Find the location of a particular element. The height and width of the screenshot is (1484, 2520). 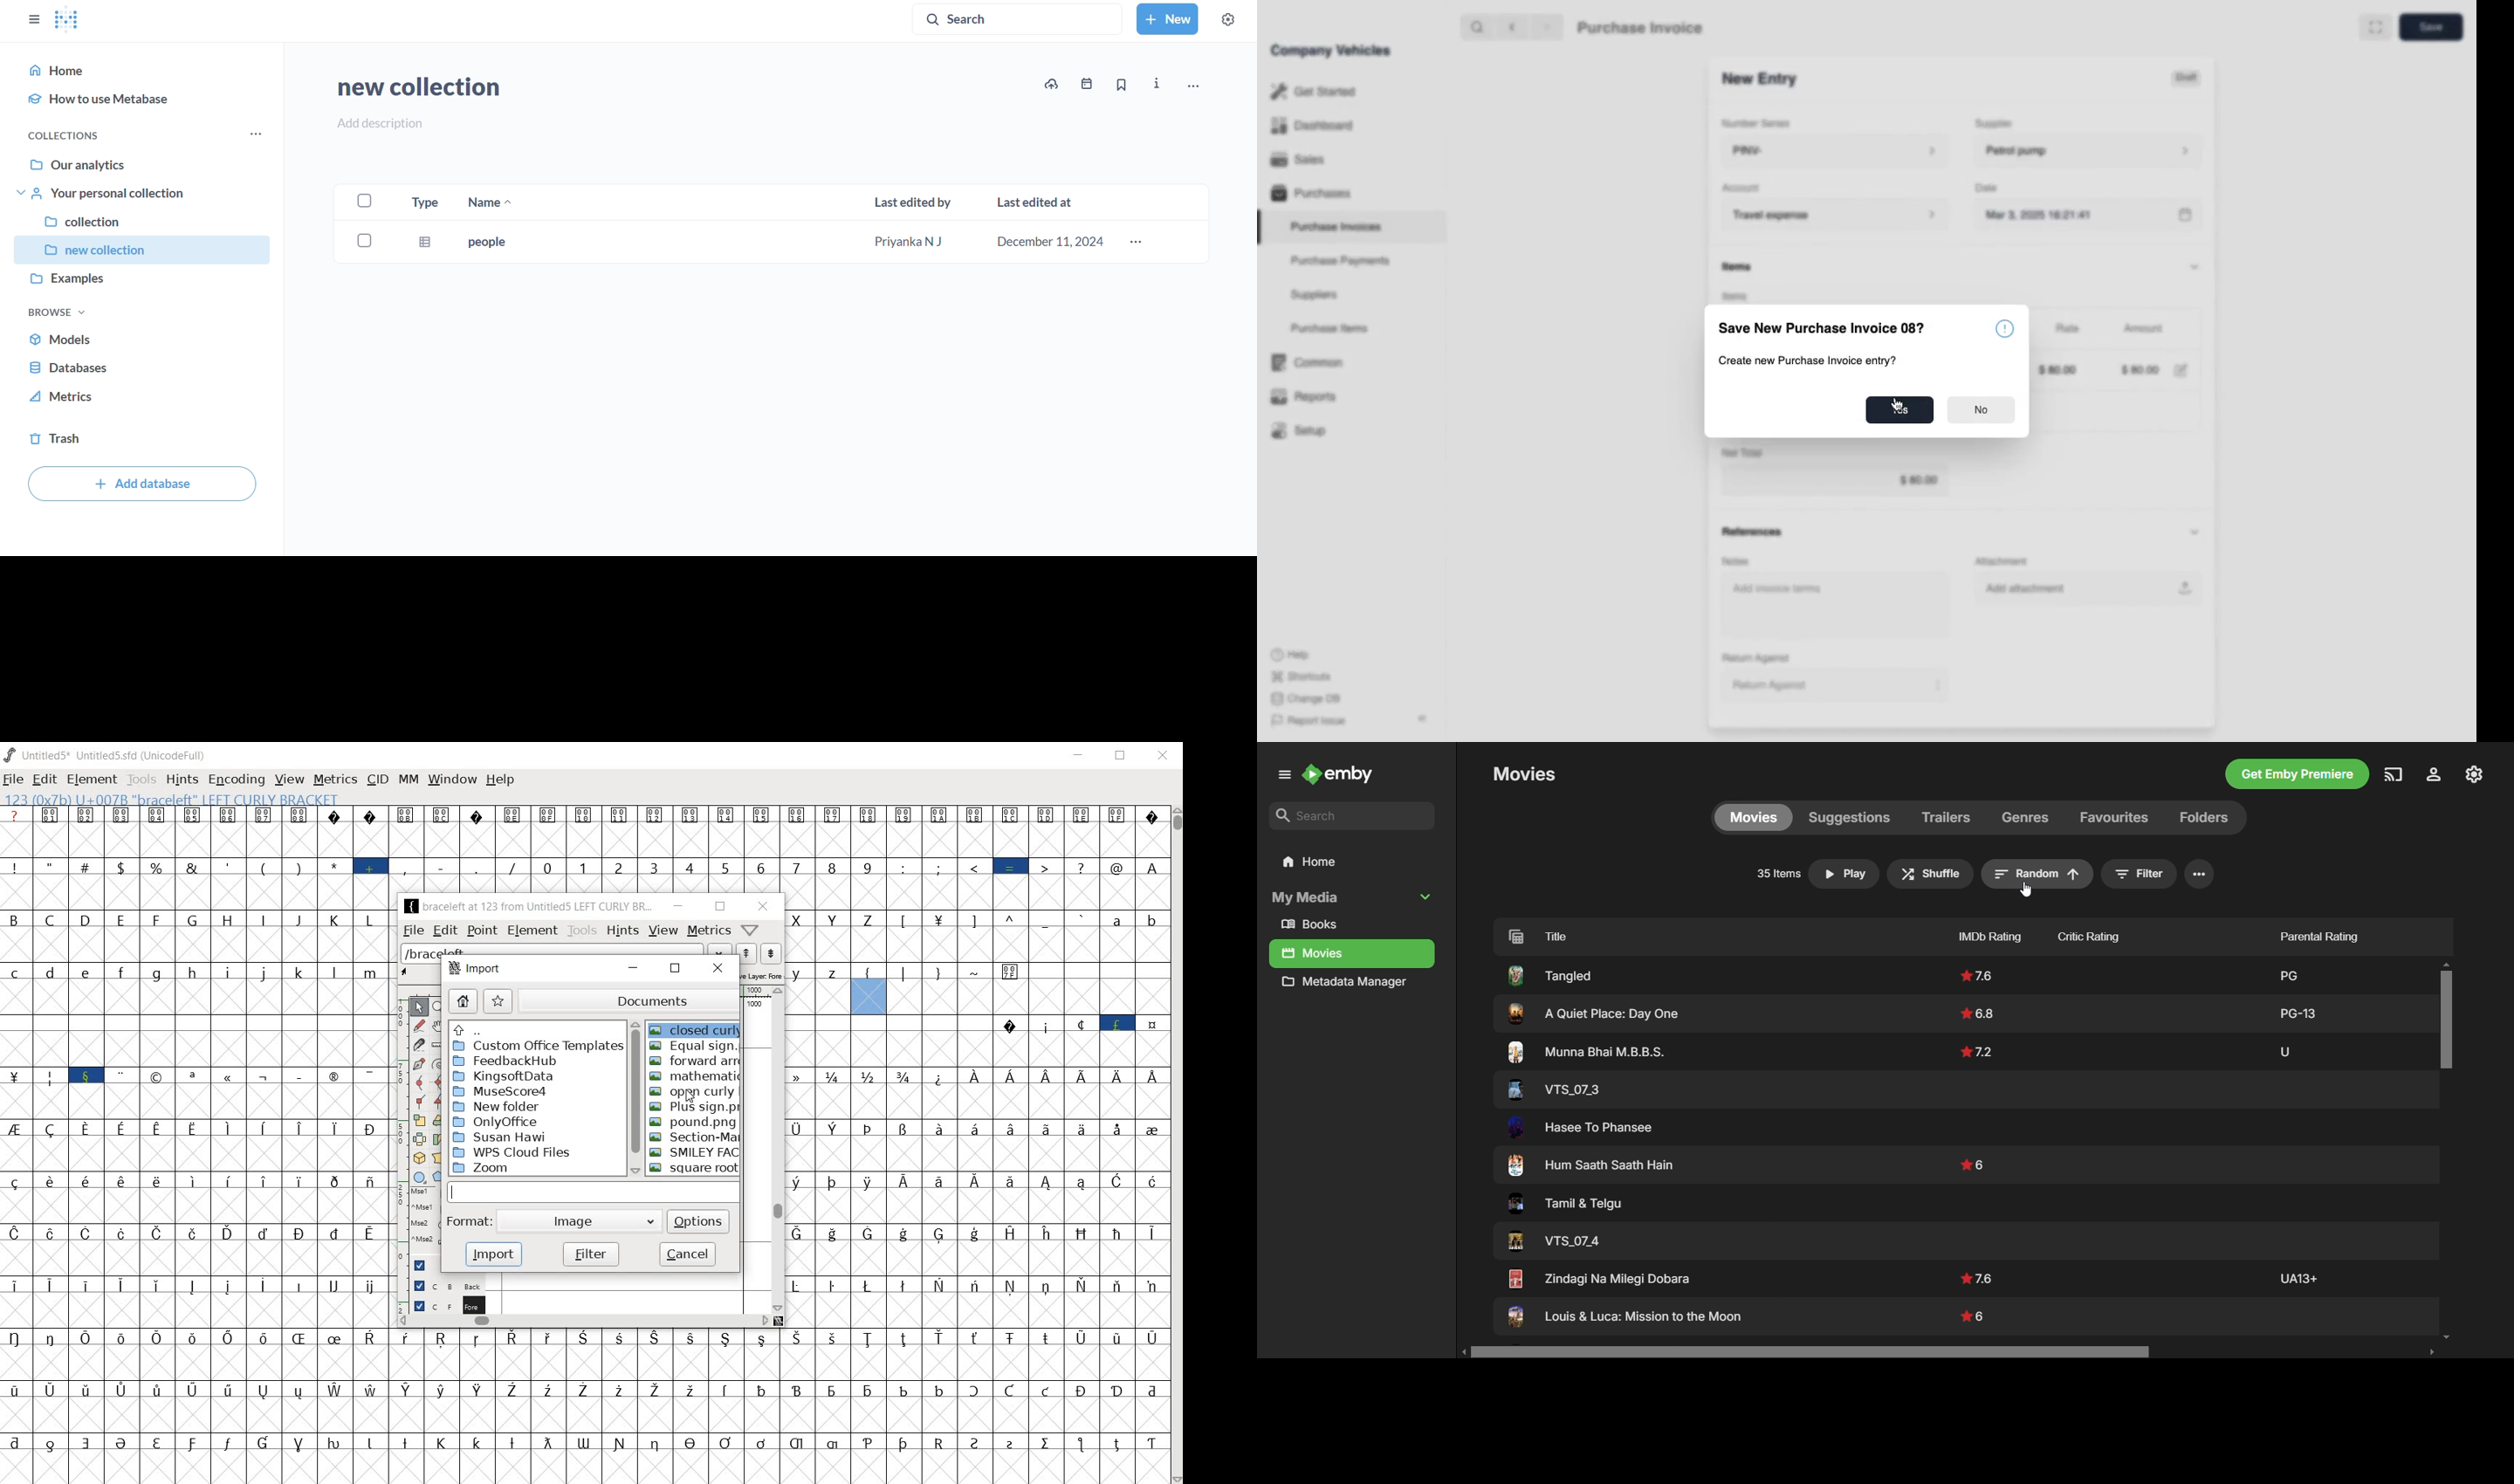

info is located at coordinates (2006, 329).